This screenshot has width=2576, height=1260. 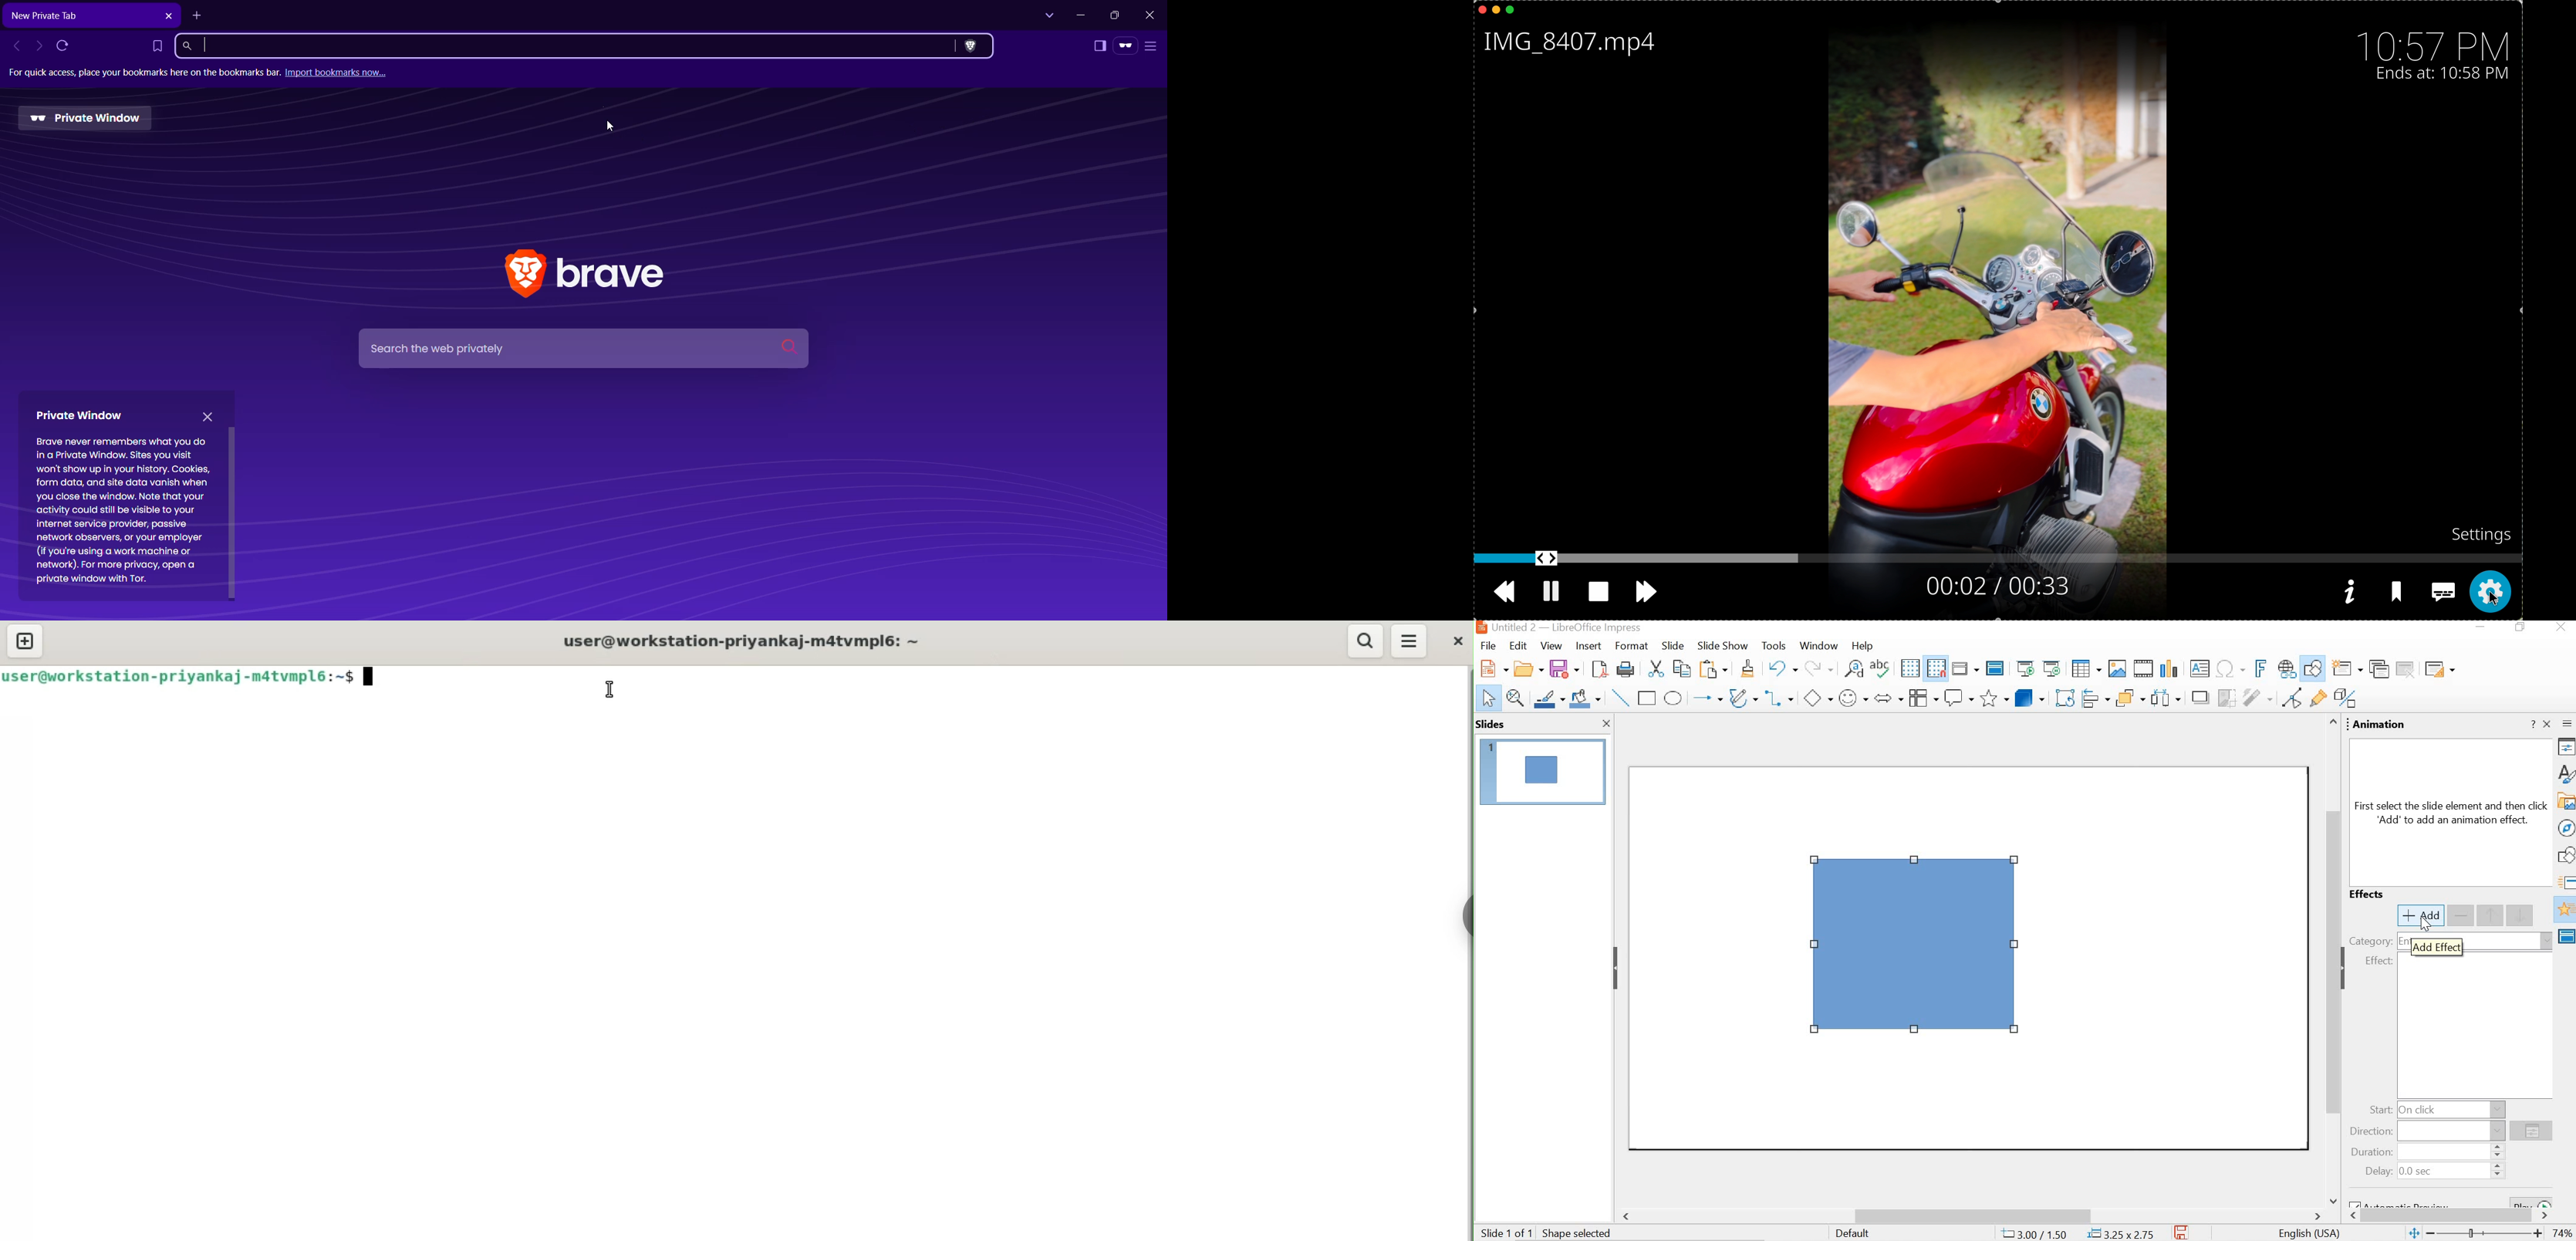 I want to click on display grid, so click(x=1910, y=668).